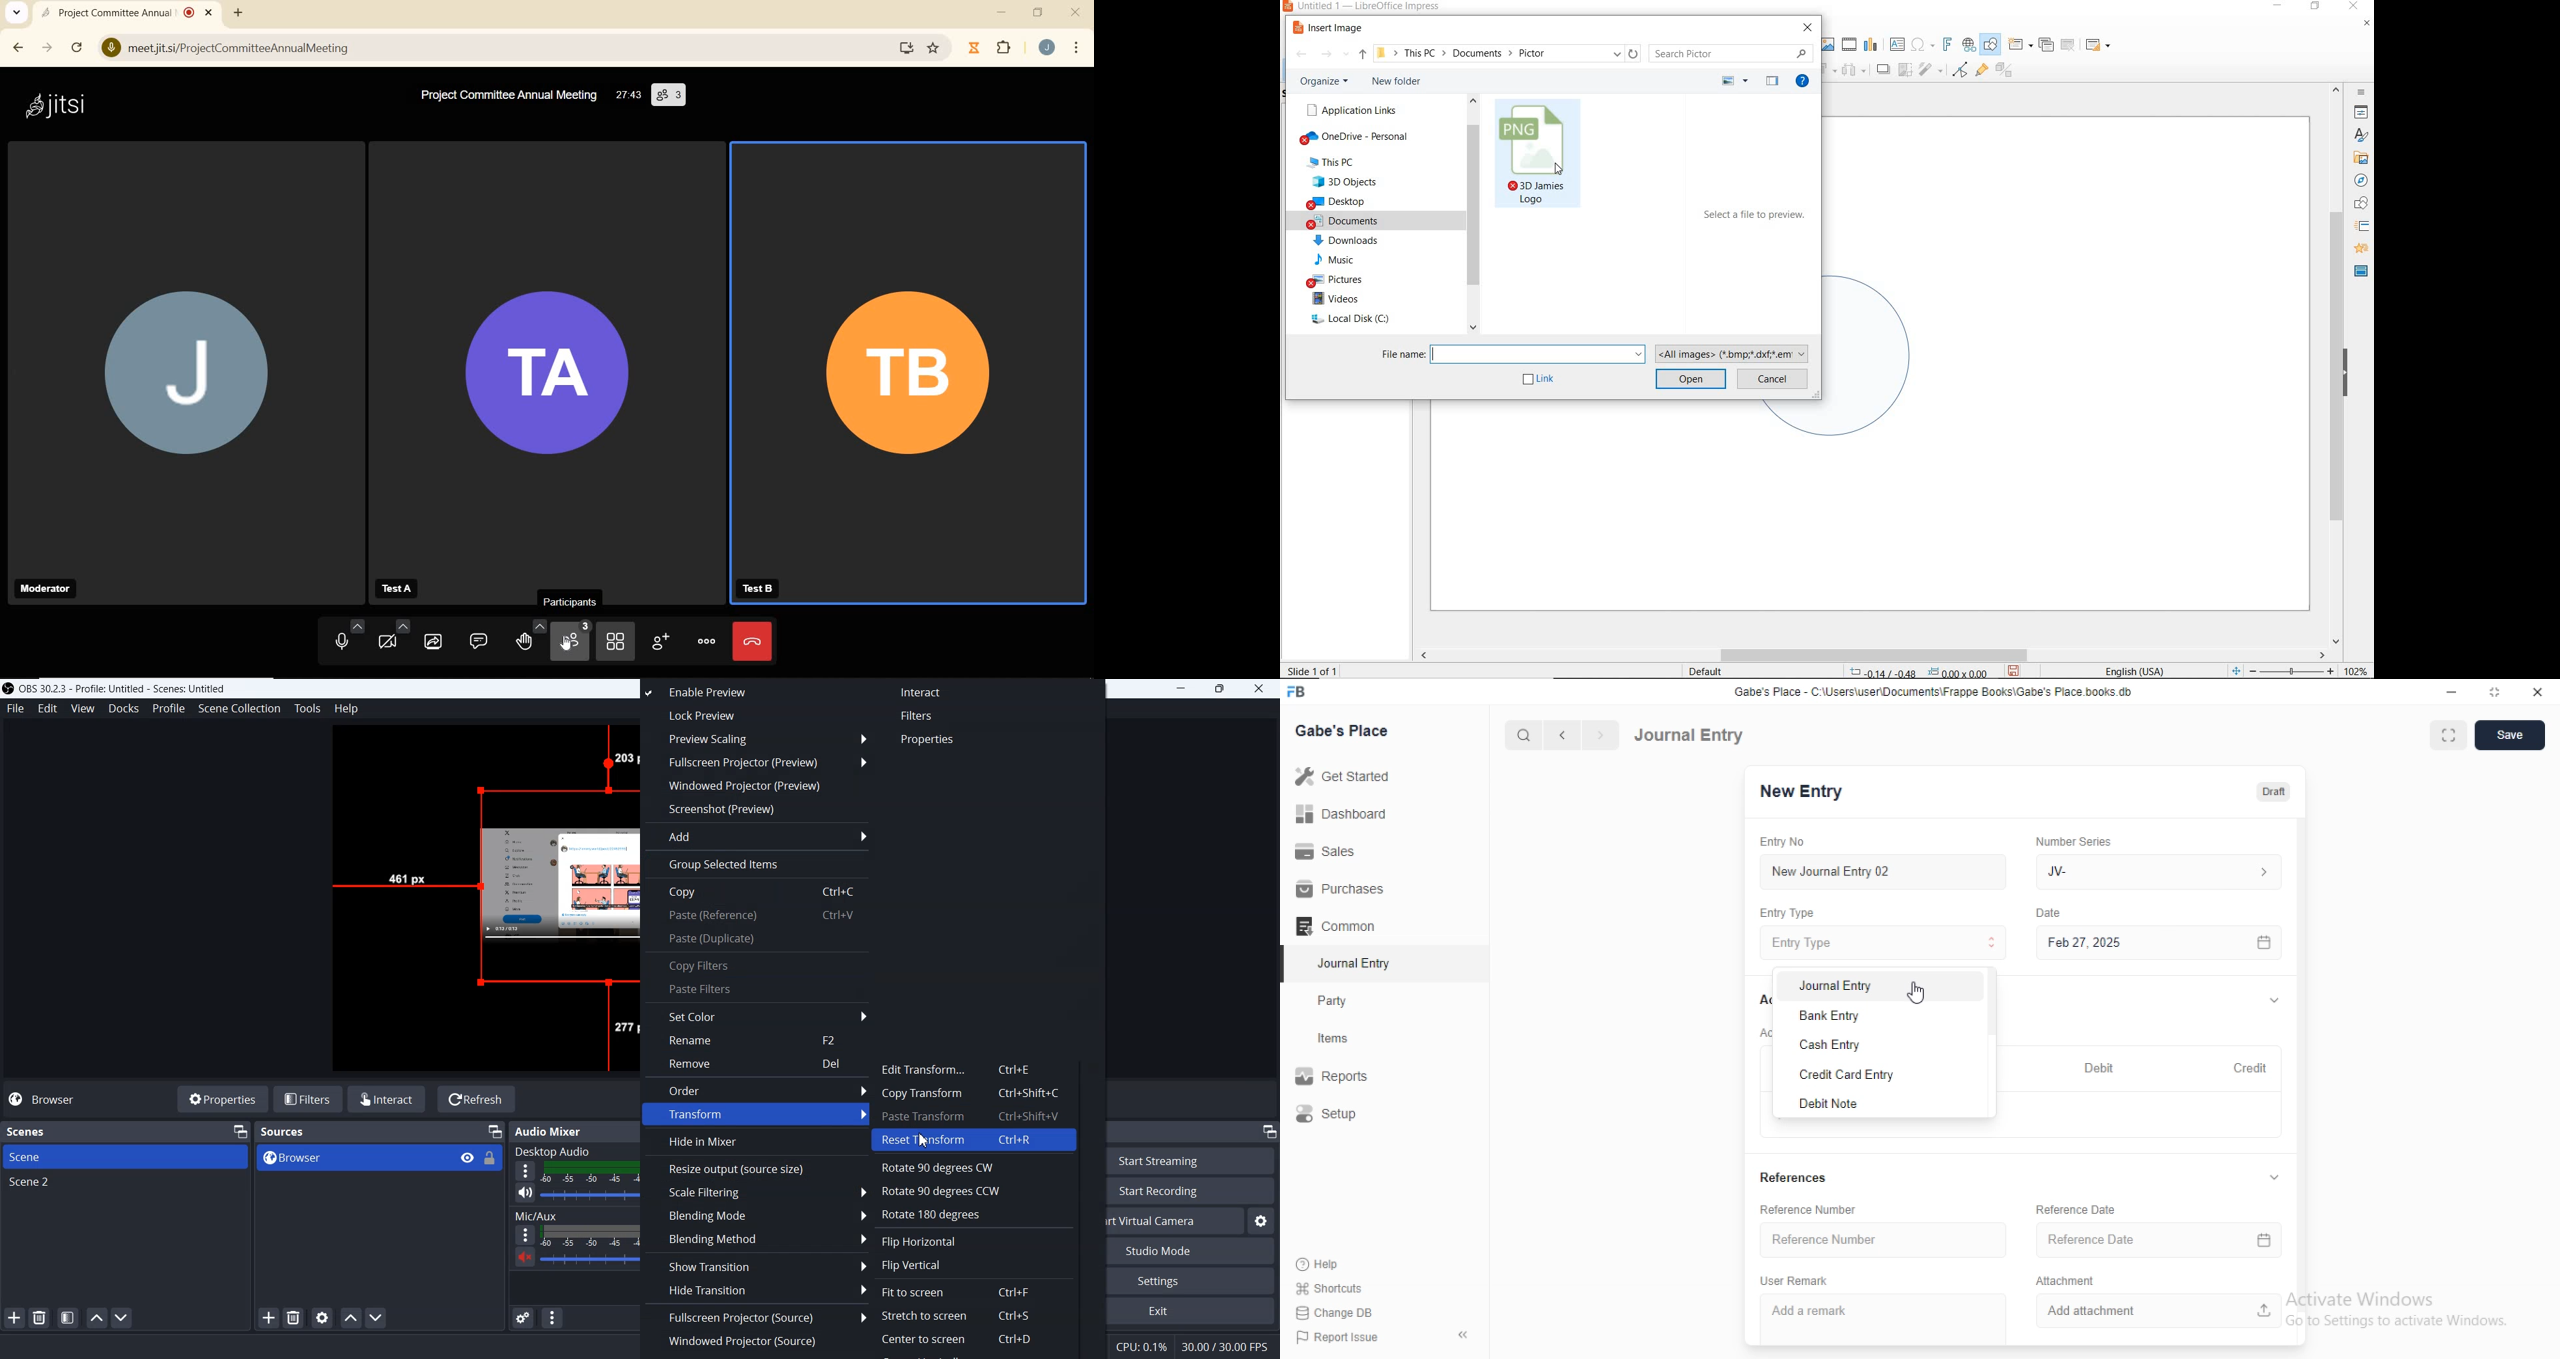 The image size is (2576, 1372). Describe the element at coordinates (493, 1163) in the screenshot. I see `Lock` at that location.